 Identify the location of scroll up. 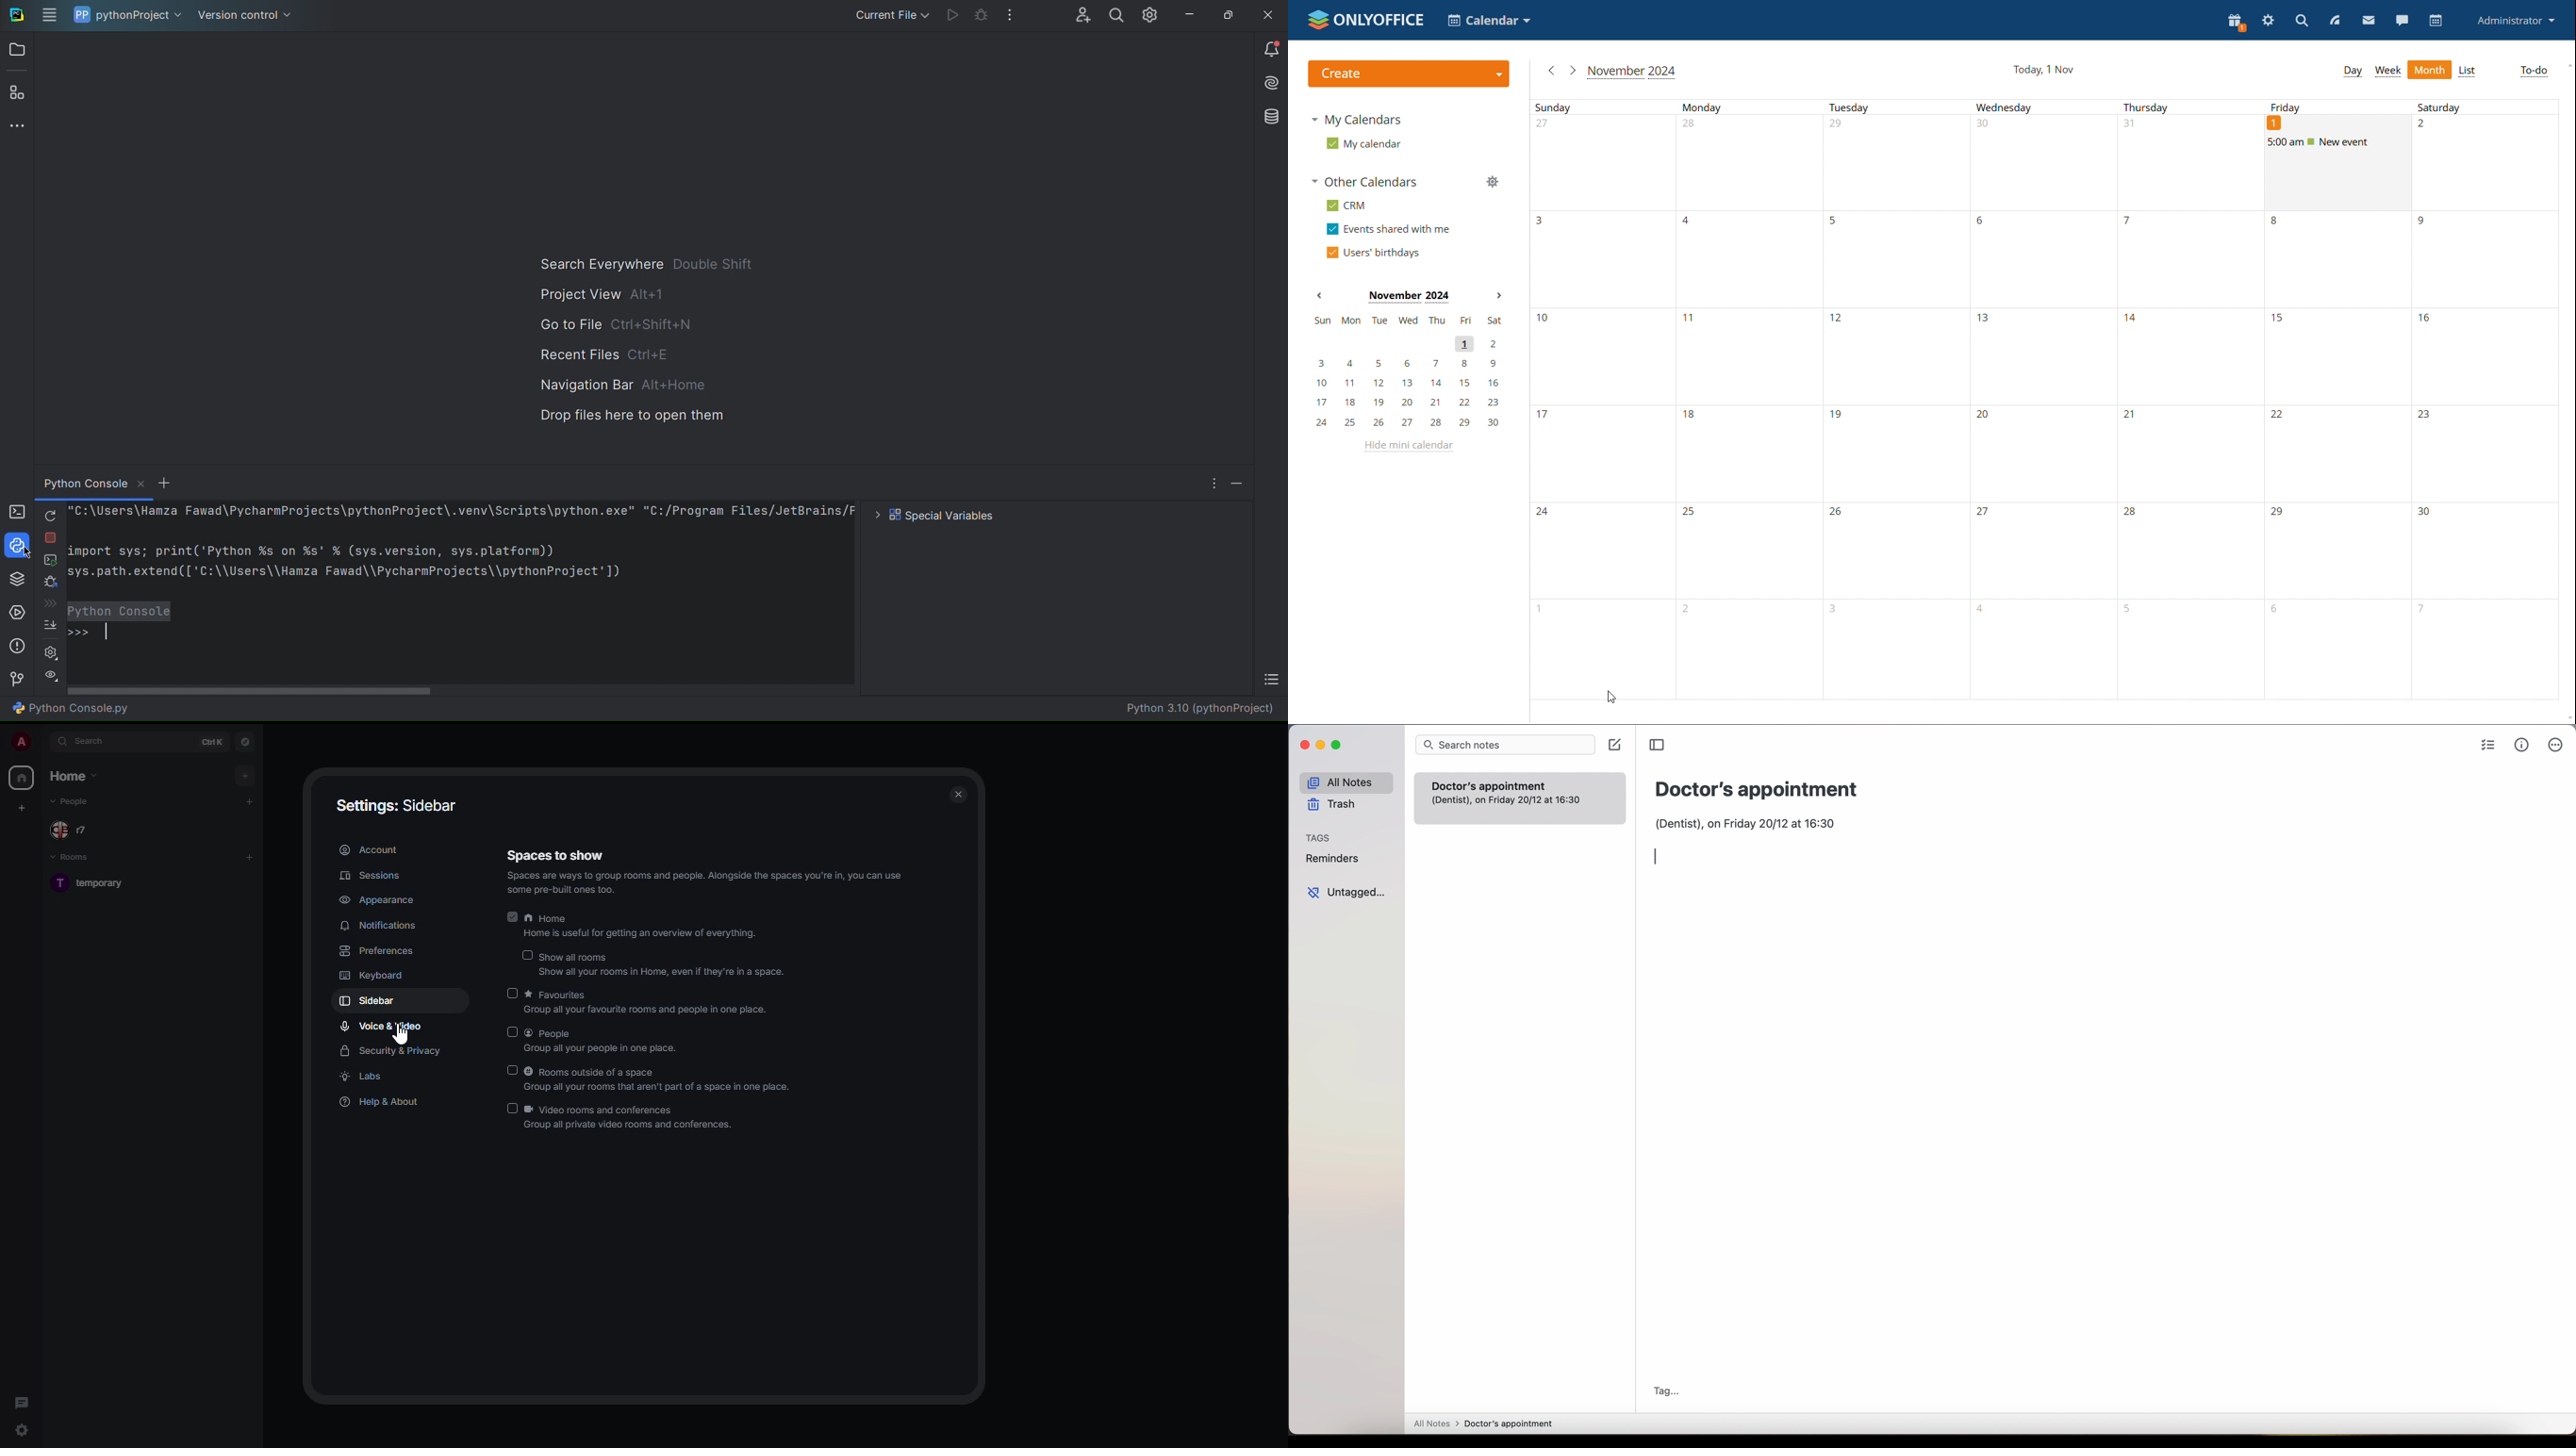
(2569, 64).